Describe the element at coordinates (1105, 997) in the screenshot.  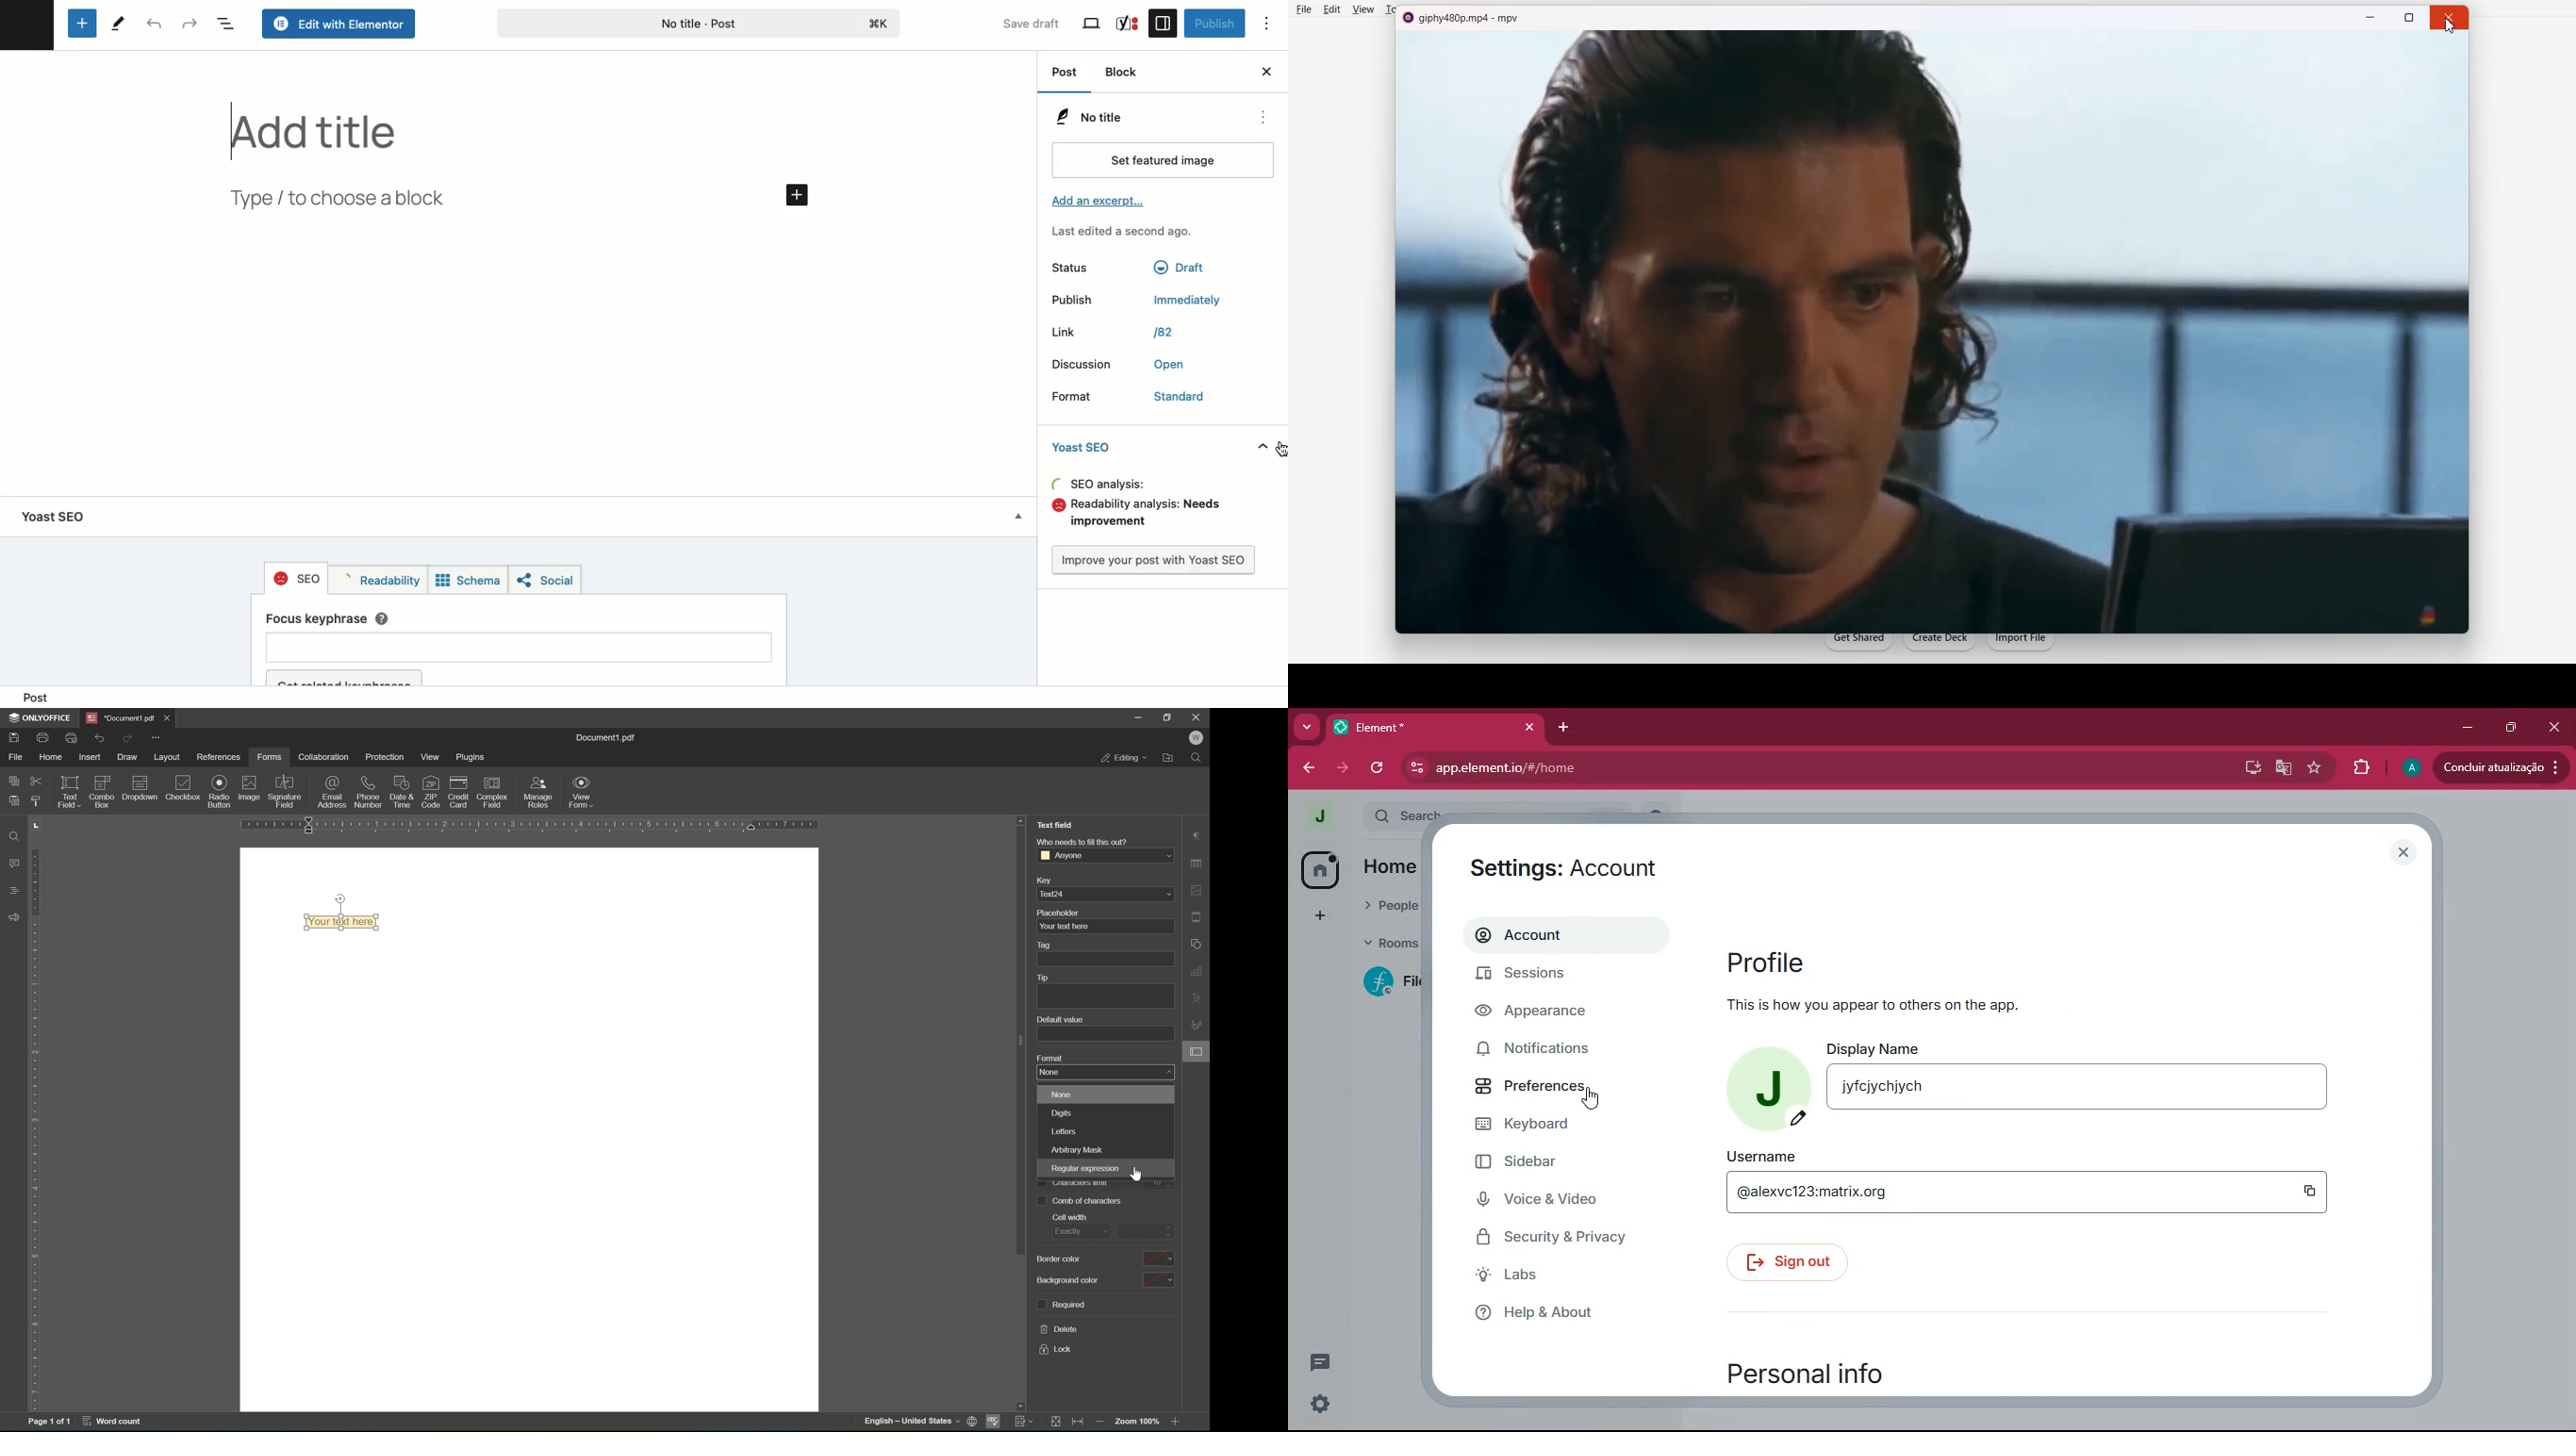
I see `add tip` at that location.